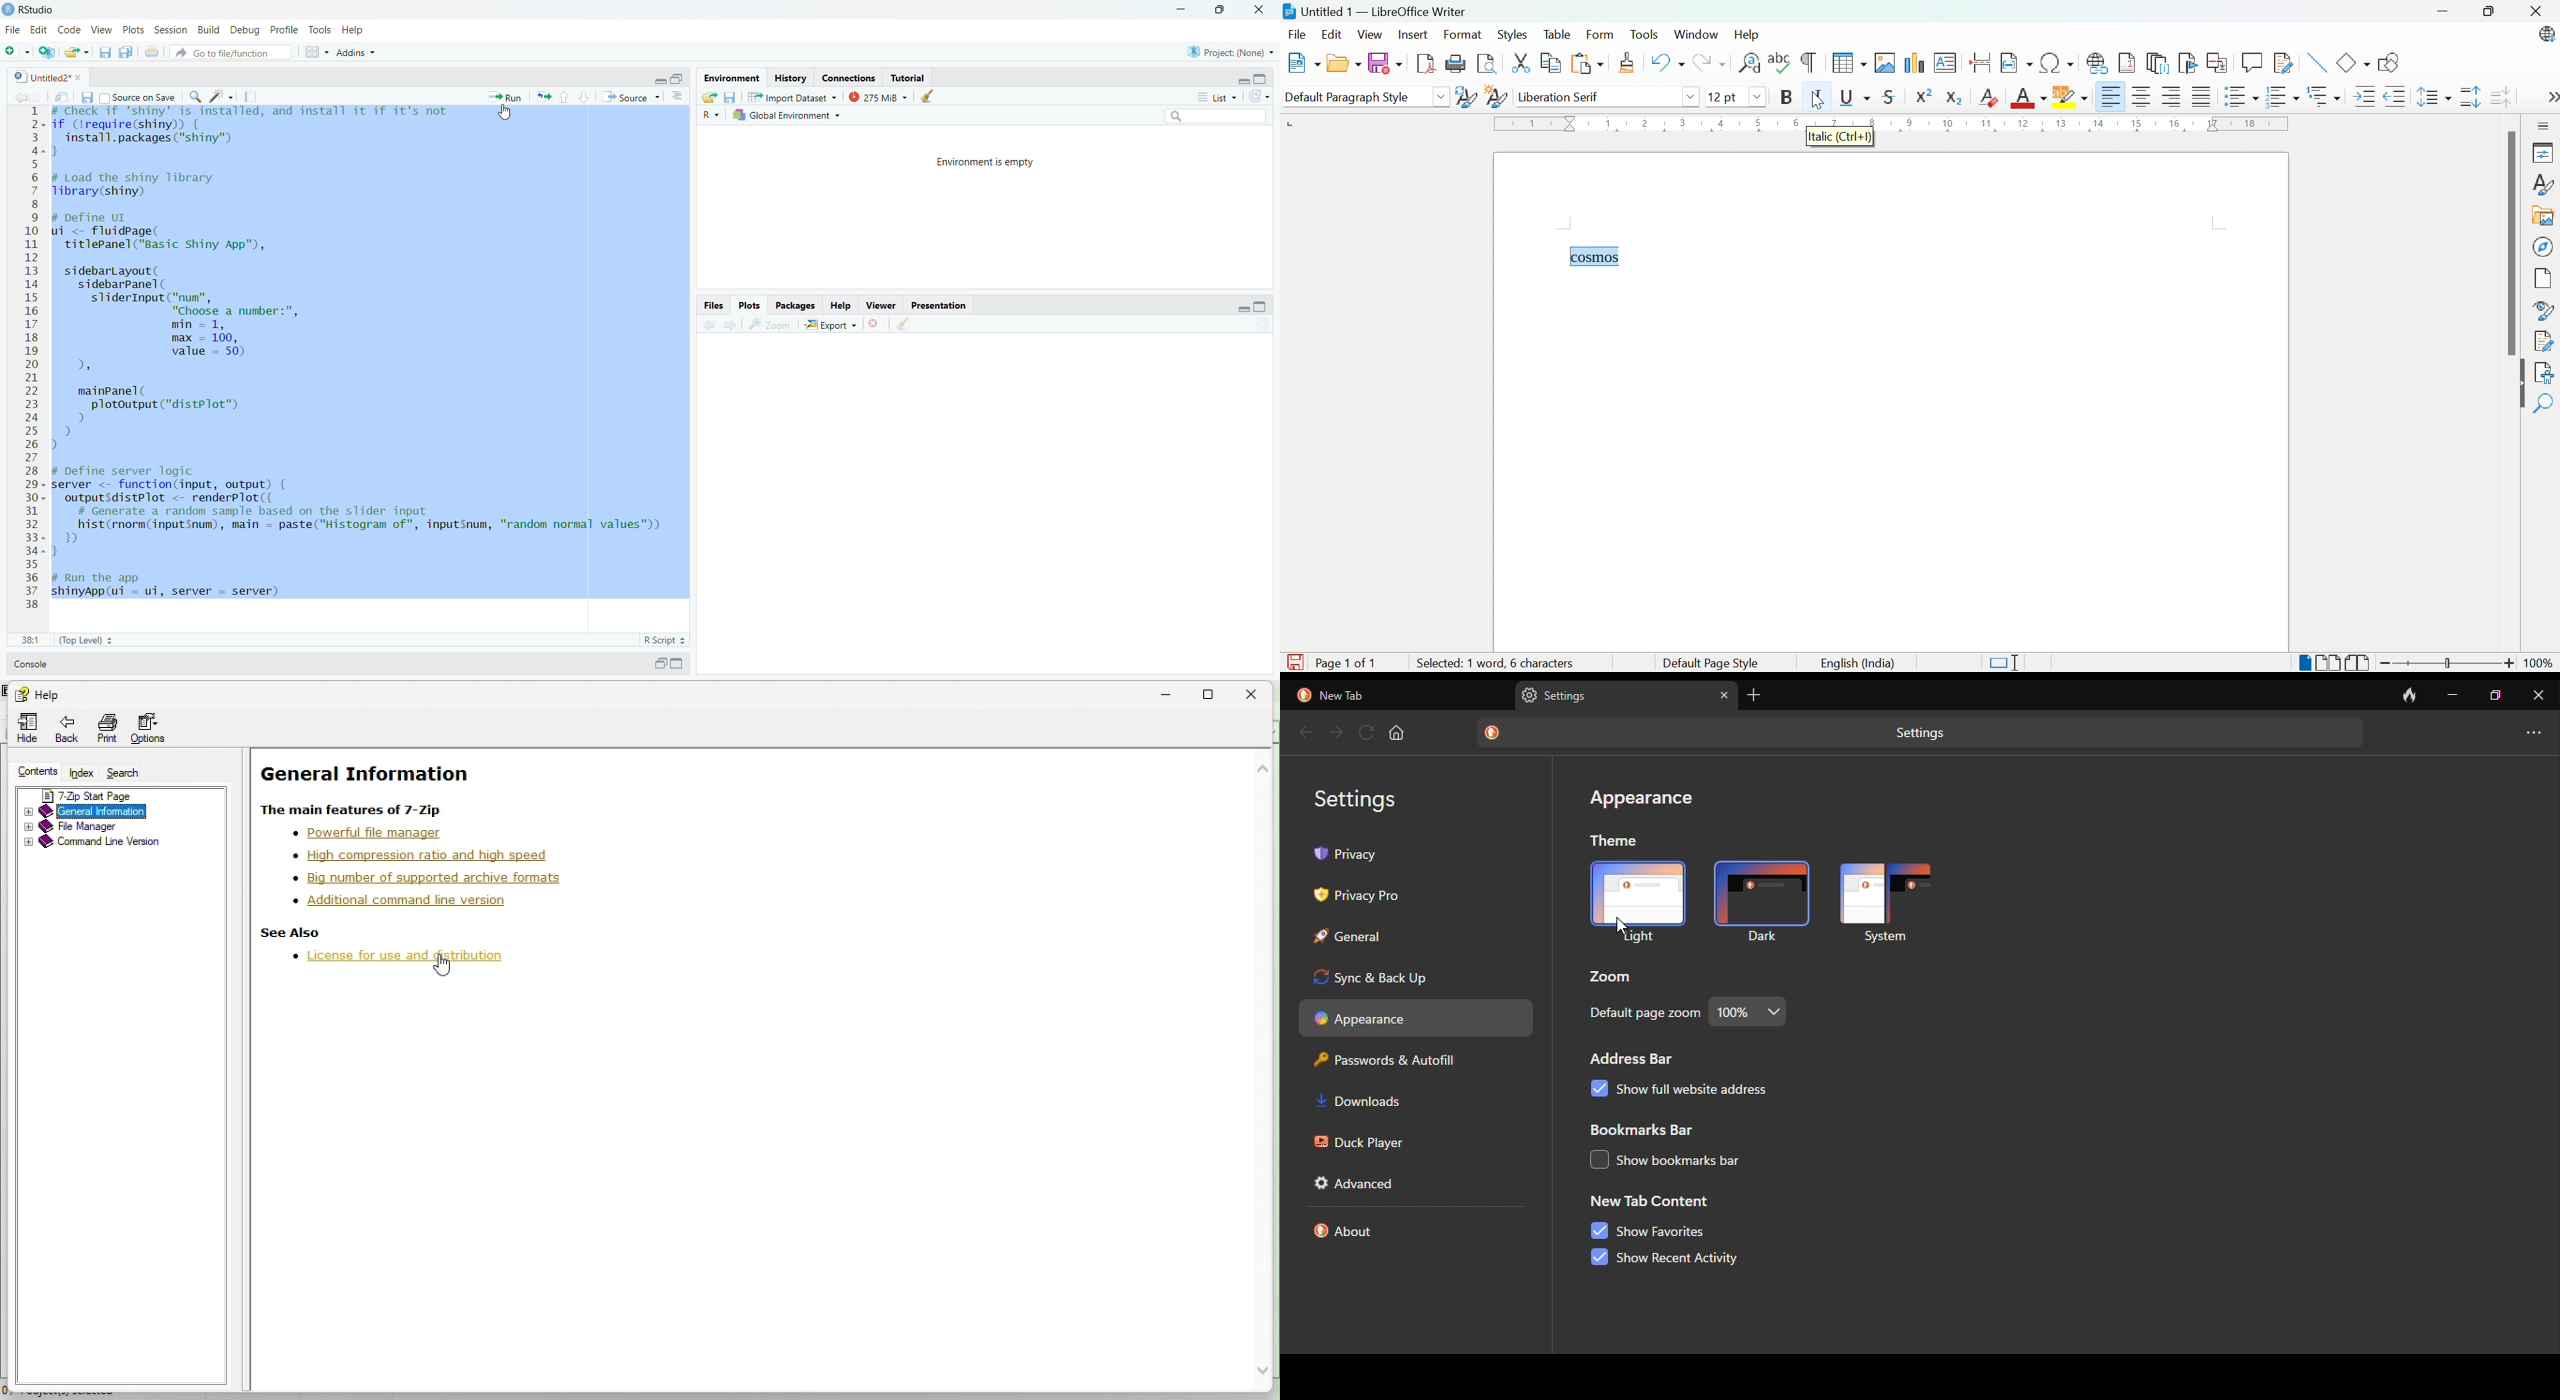 This screenshot has height=1400, width=2576. Describe the element at coordinates (195, 97) in the screenshot. I see `search` at that location.